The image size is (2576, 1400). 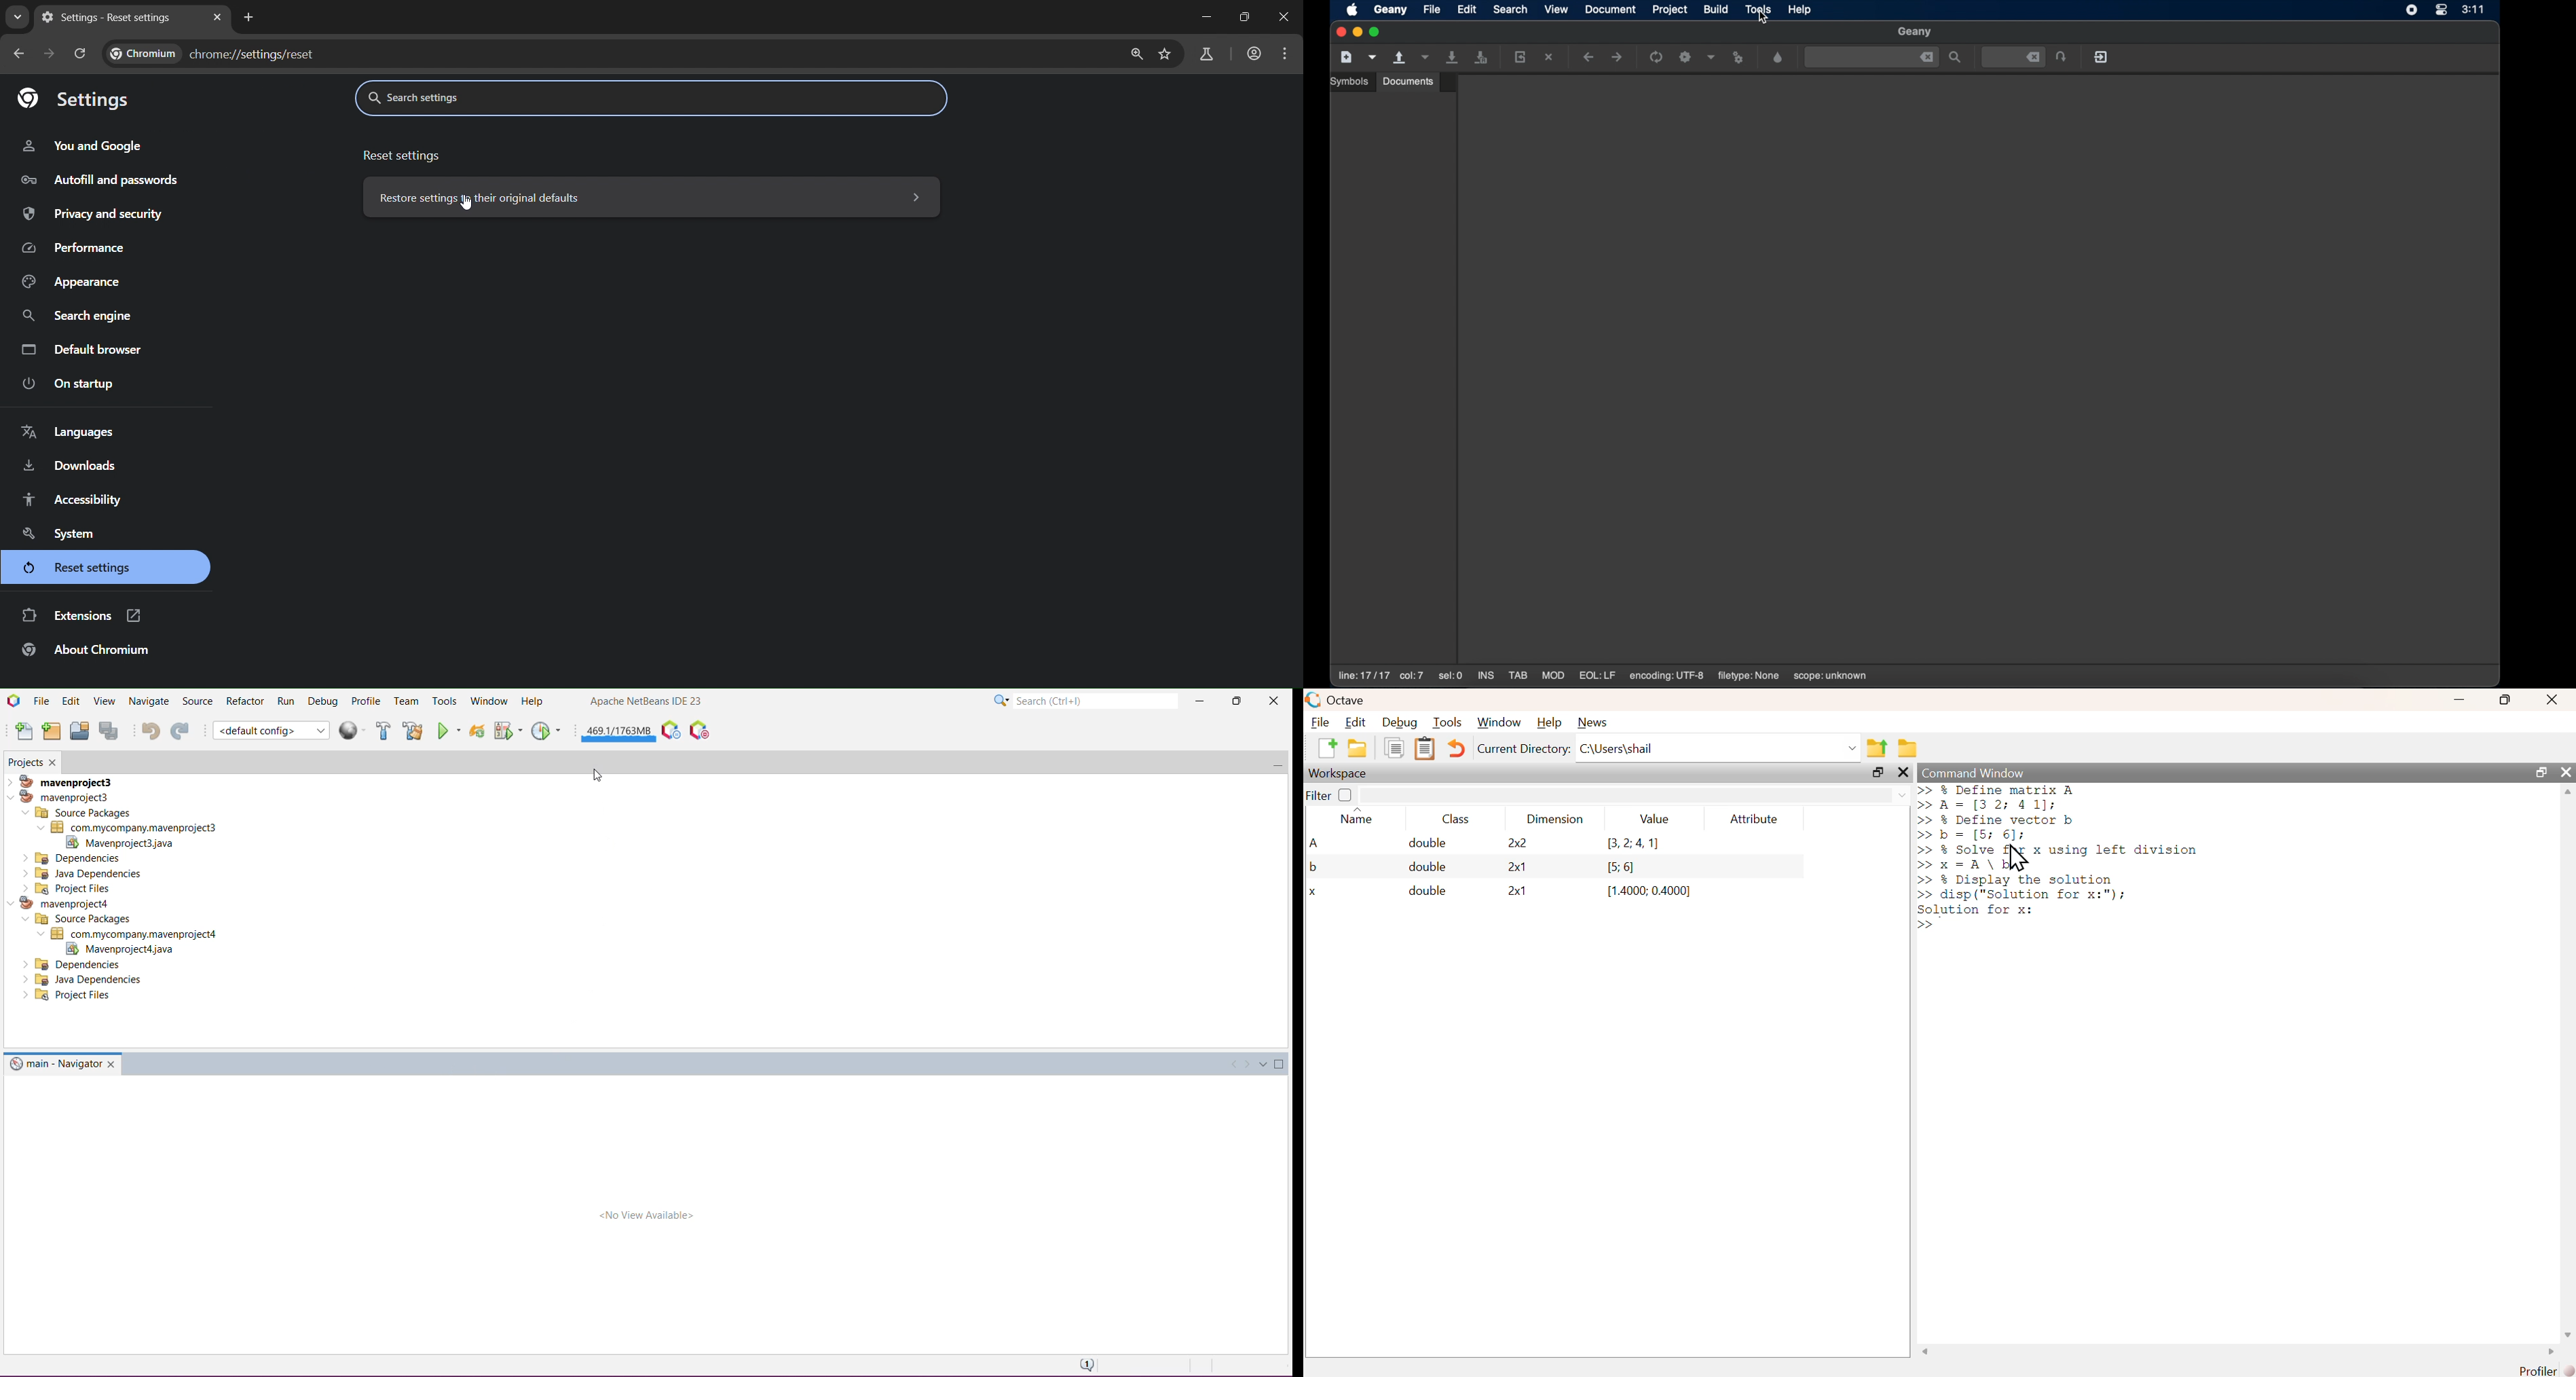 What do you see at coordinates (1549, 722) in the screenshot?
I see `help` at bounding box center [1549, 722].